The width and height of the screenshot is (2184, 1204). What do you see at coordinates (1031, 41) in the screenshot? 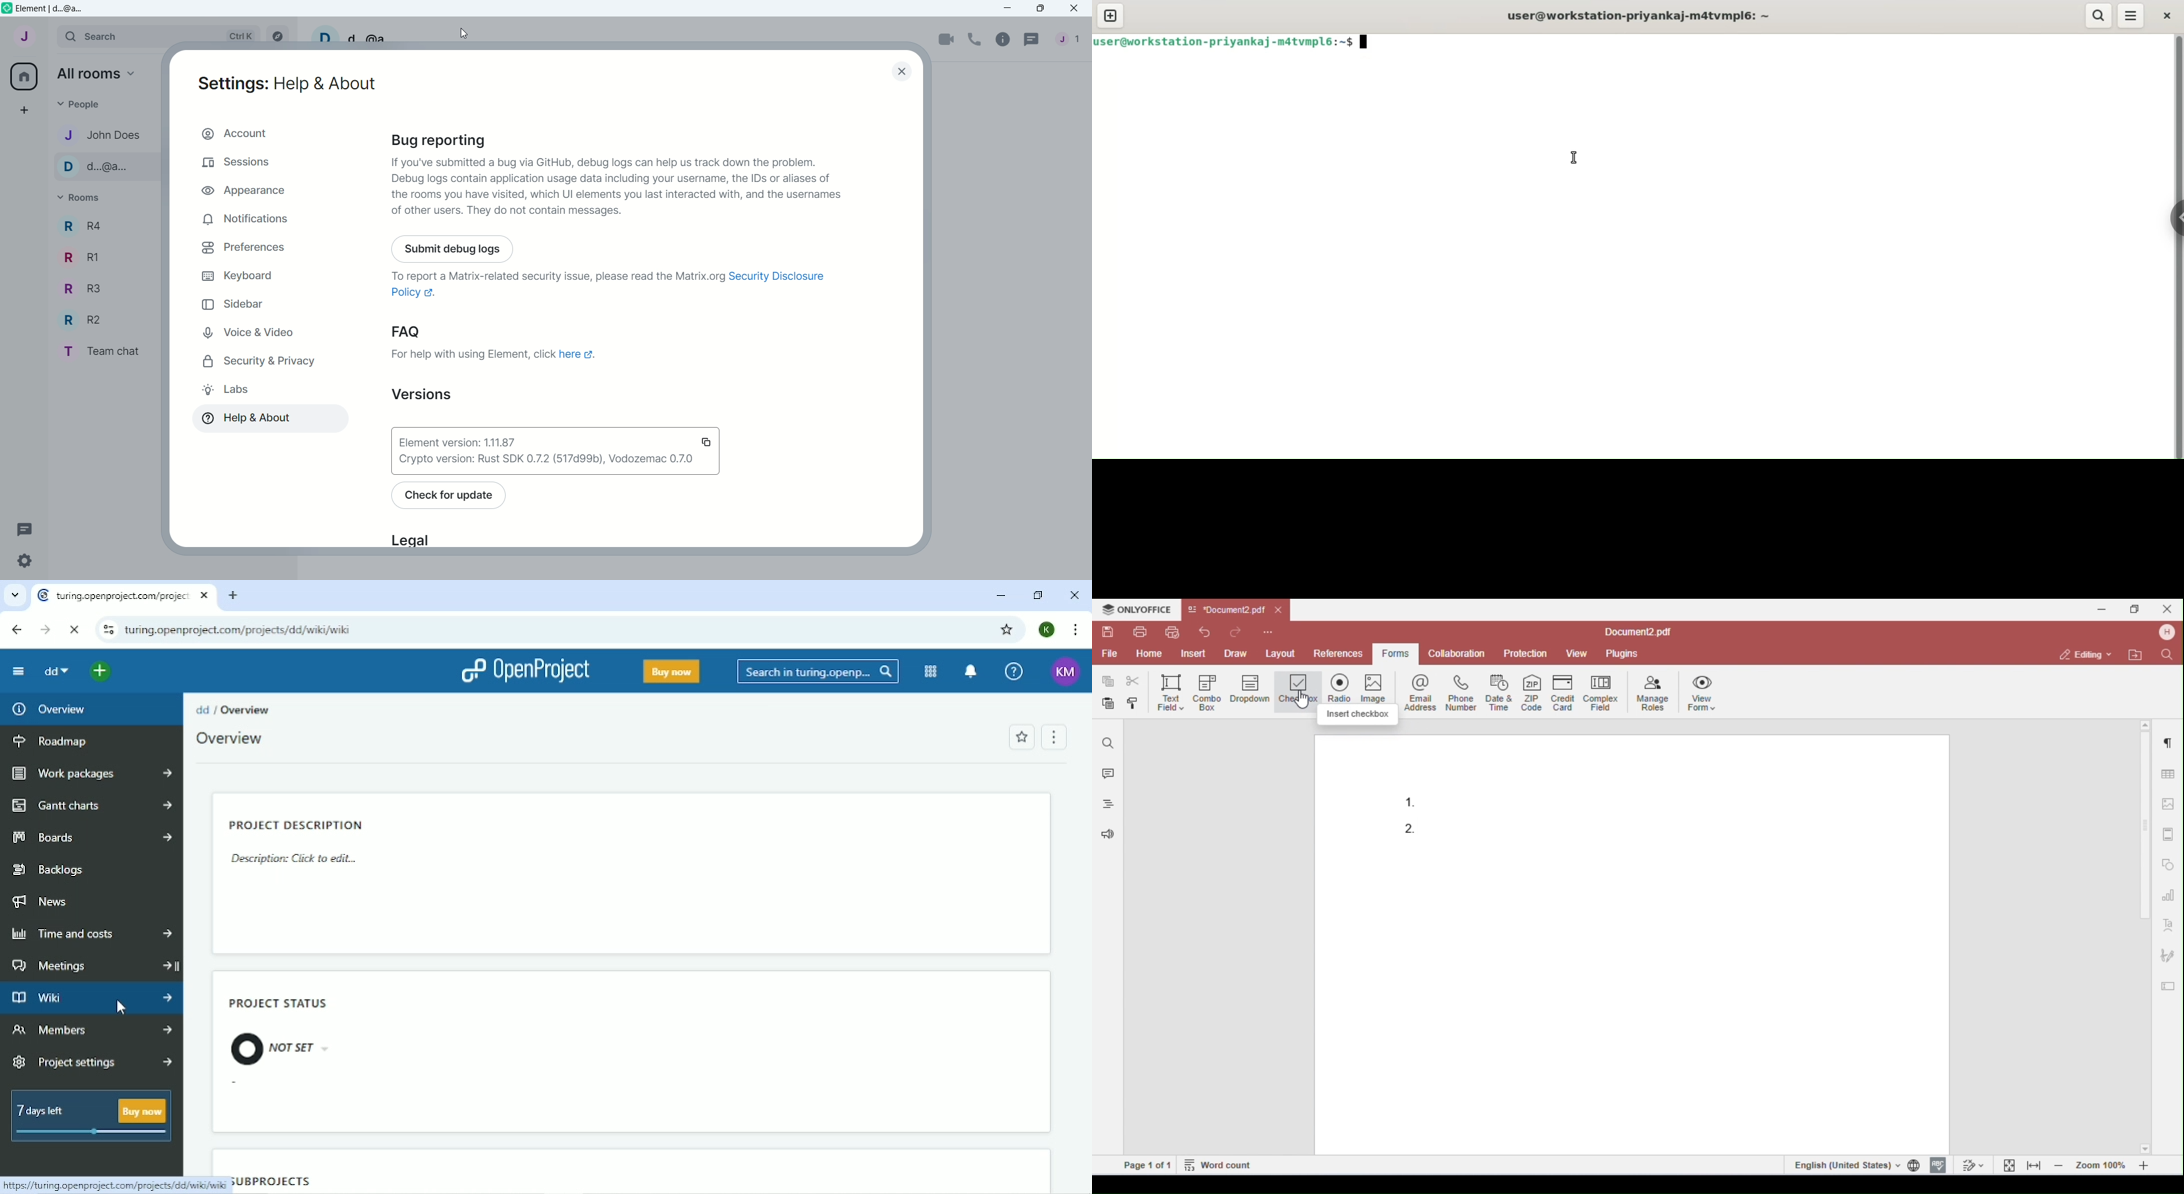
I see `Threads` at bounding box center [1031, 41].